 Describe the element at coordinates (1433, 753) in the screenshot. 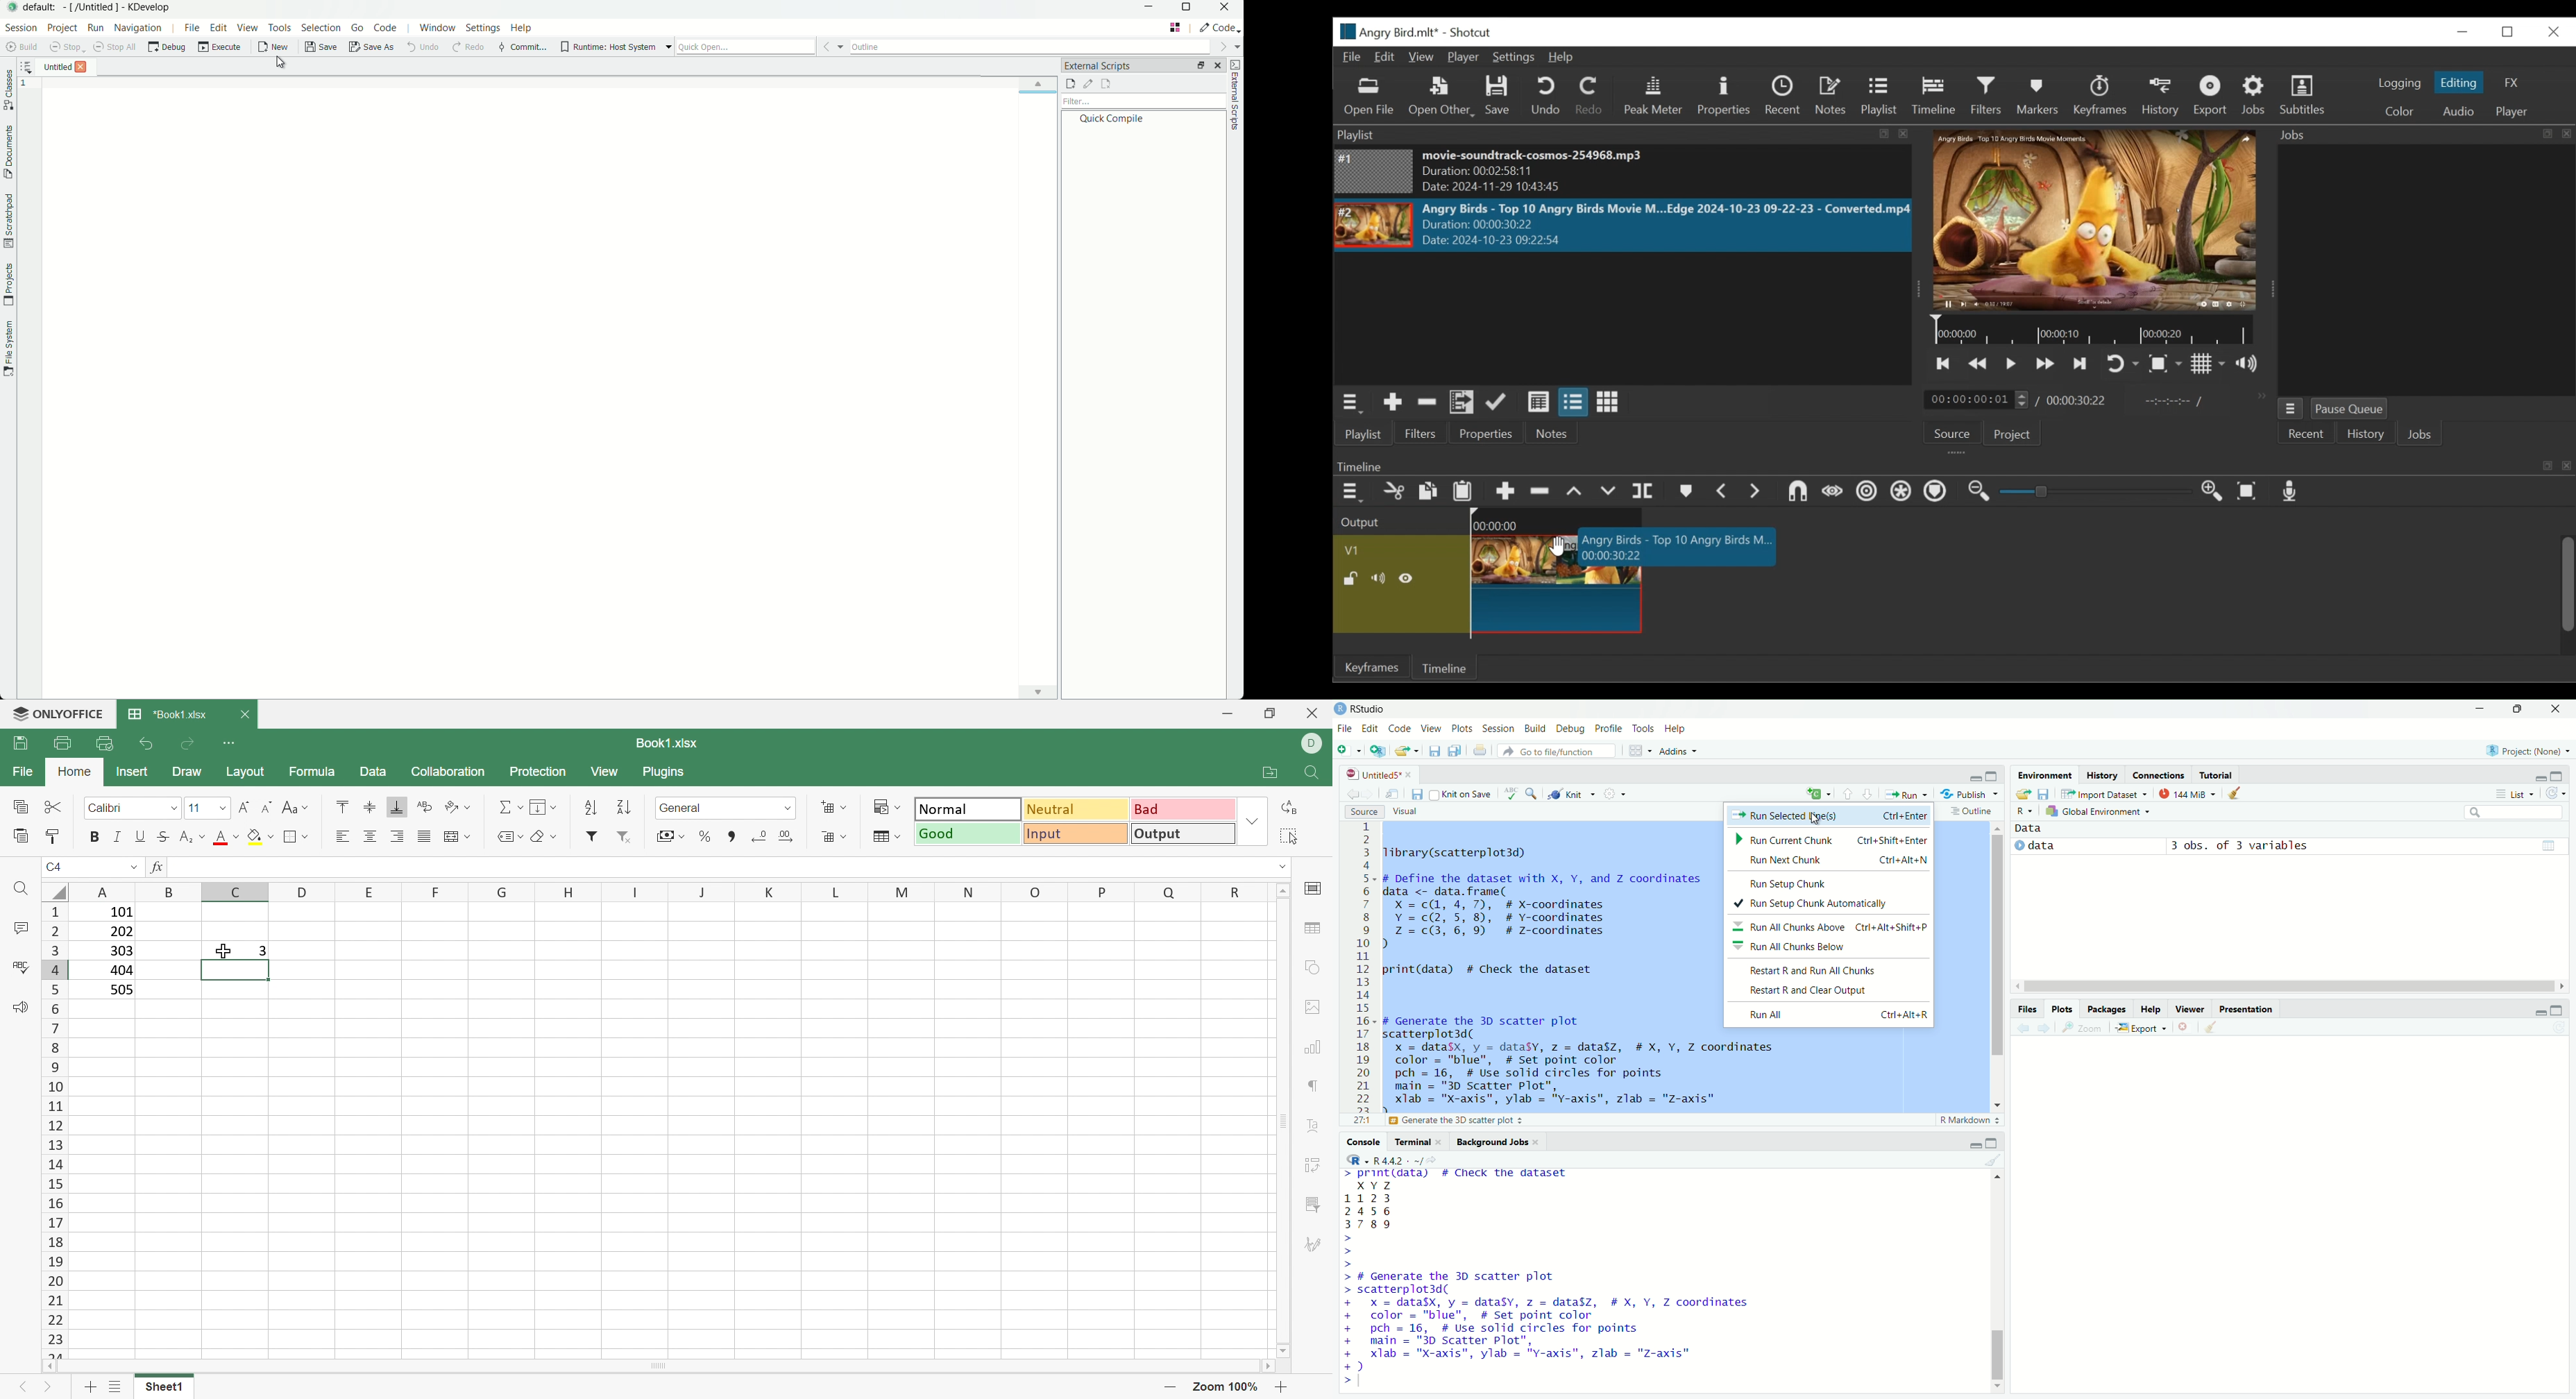

I see `save current document` at that location.